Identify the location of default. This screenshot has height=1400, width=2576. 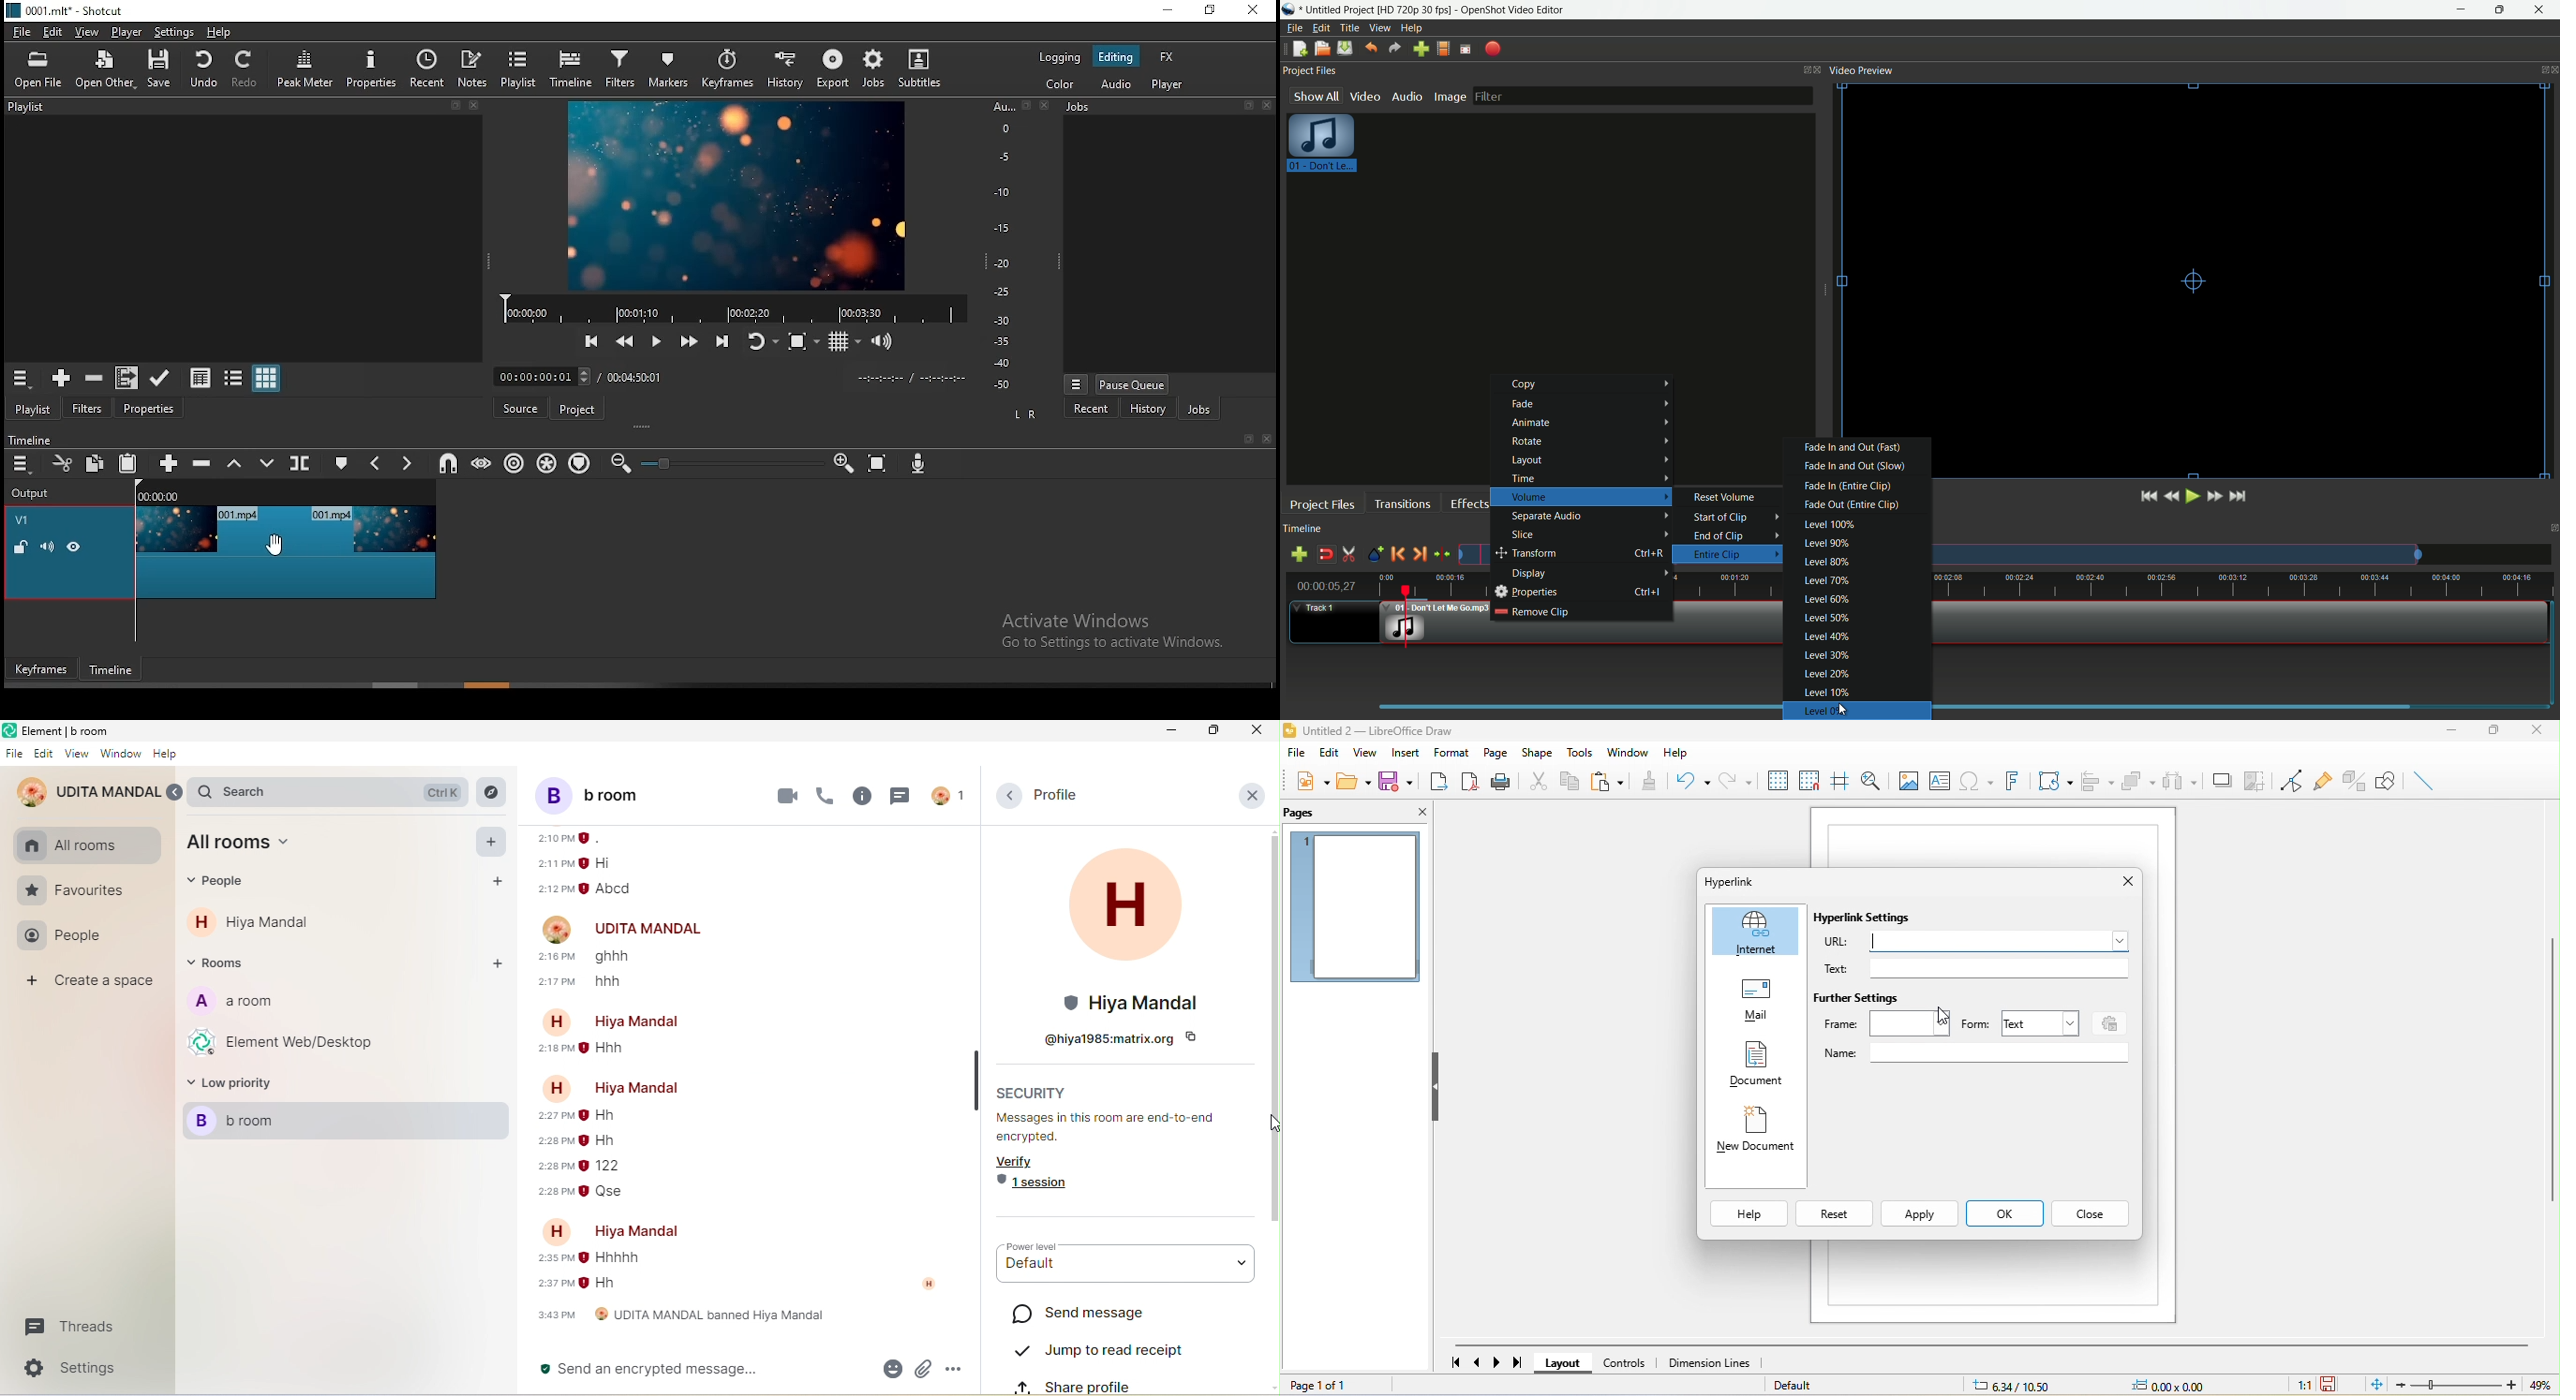
(1123, 1273).